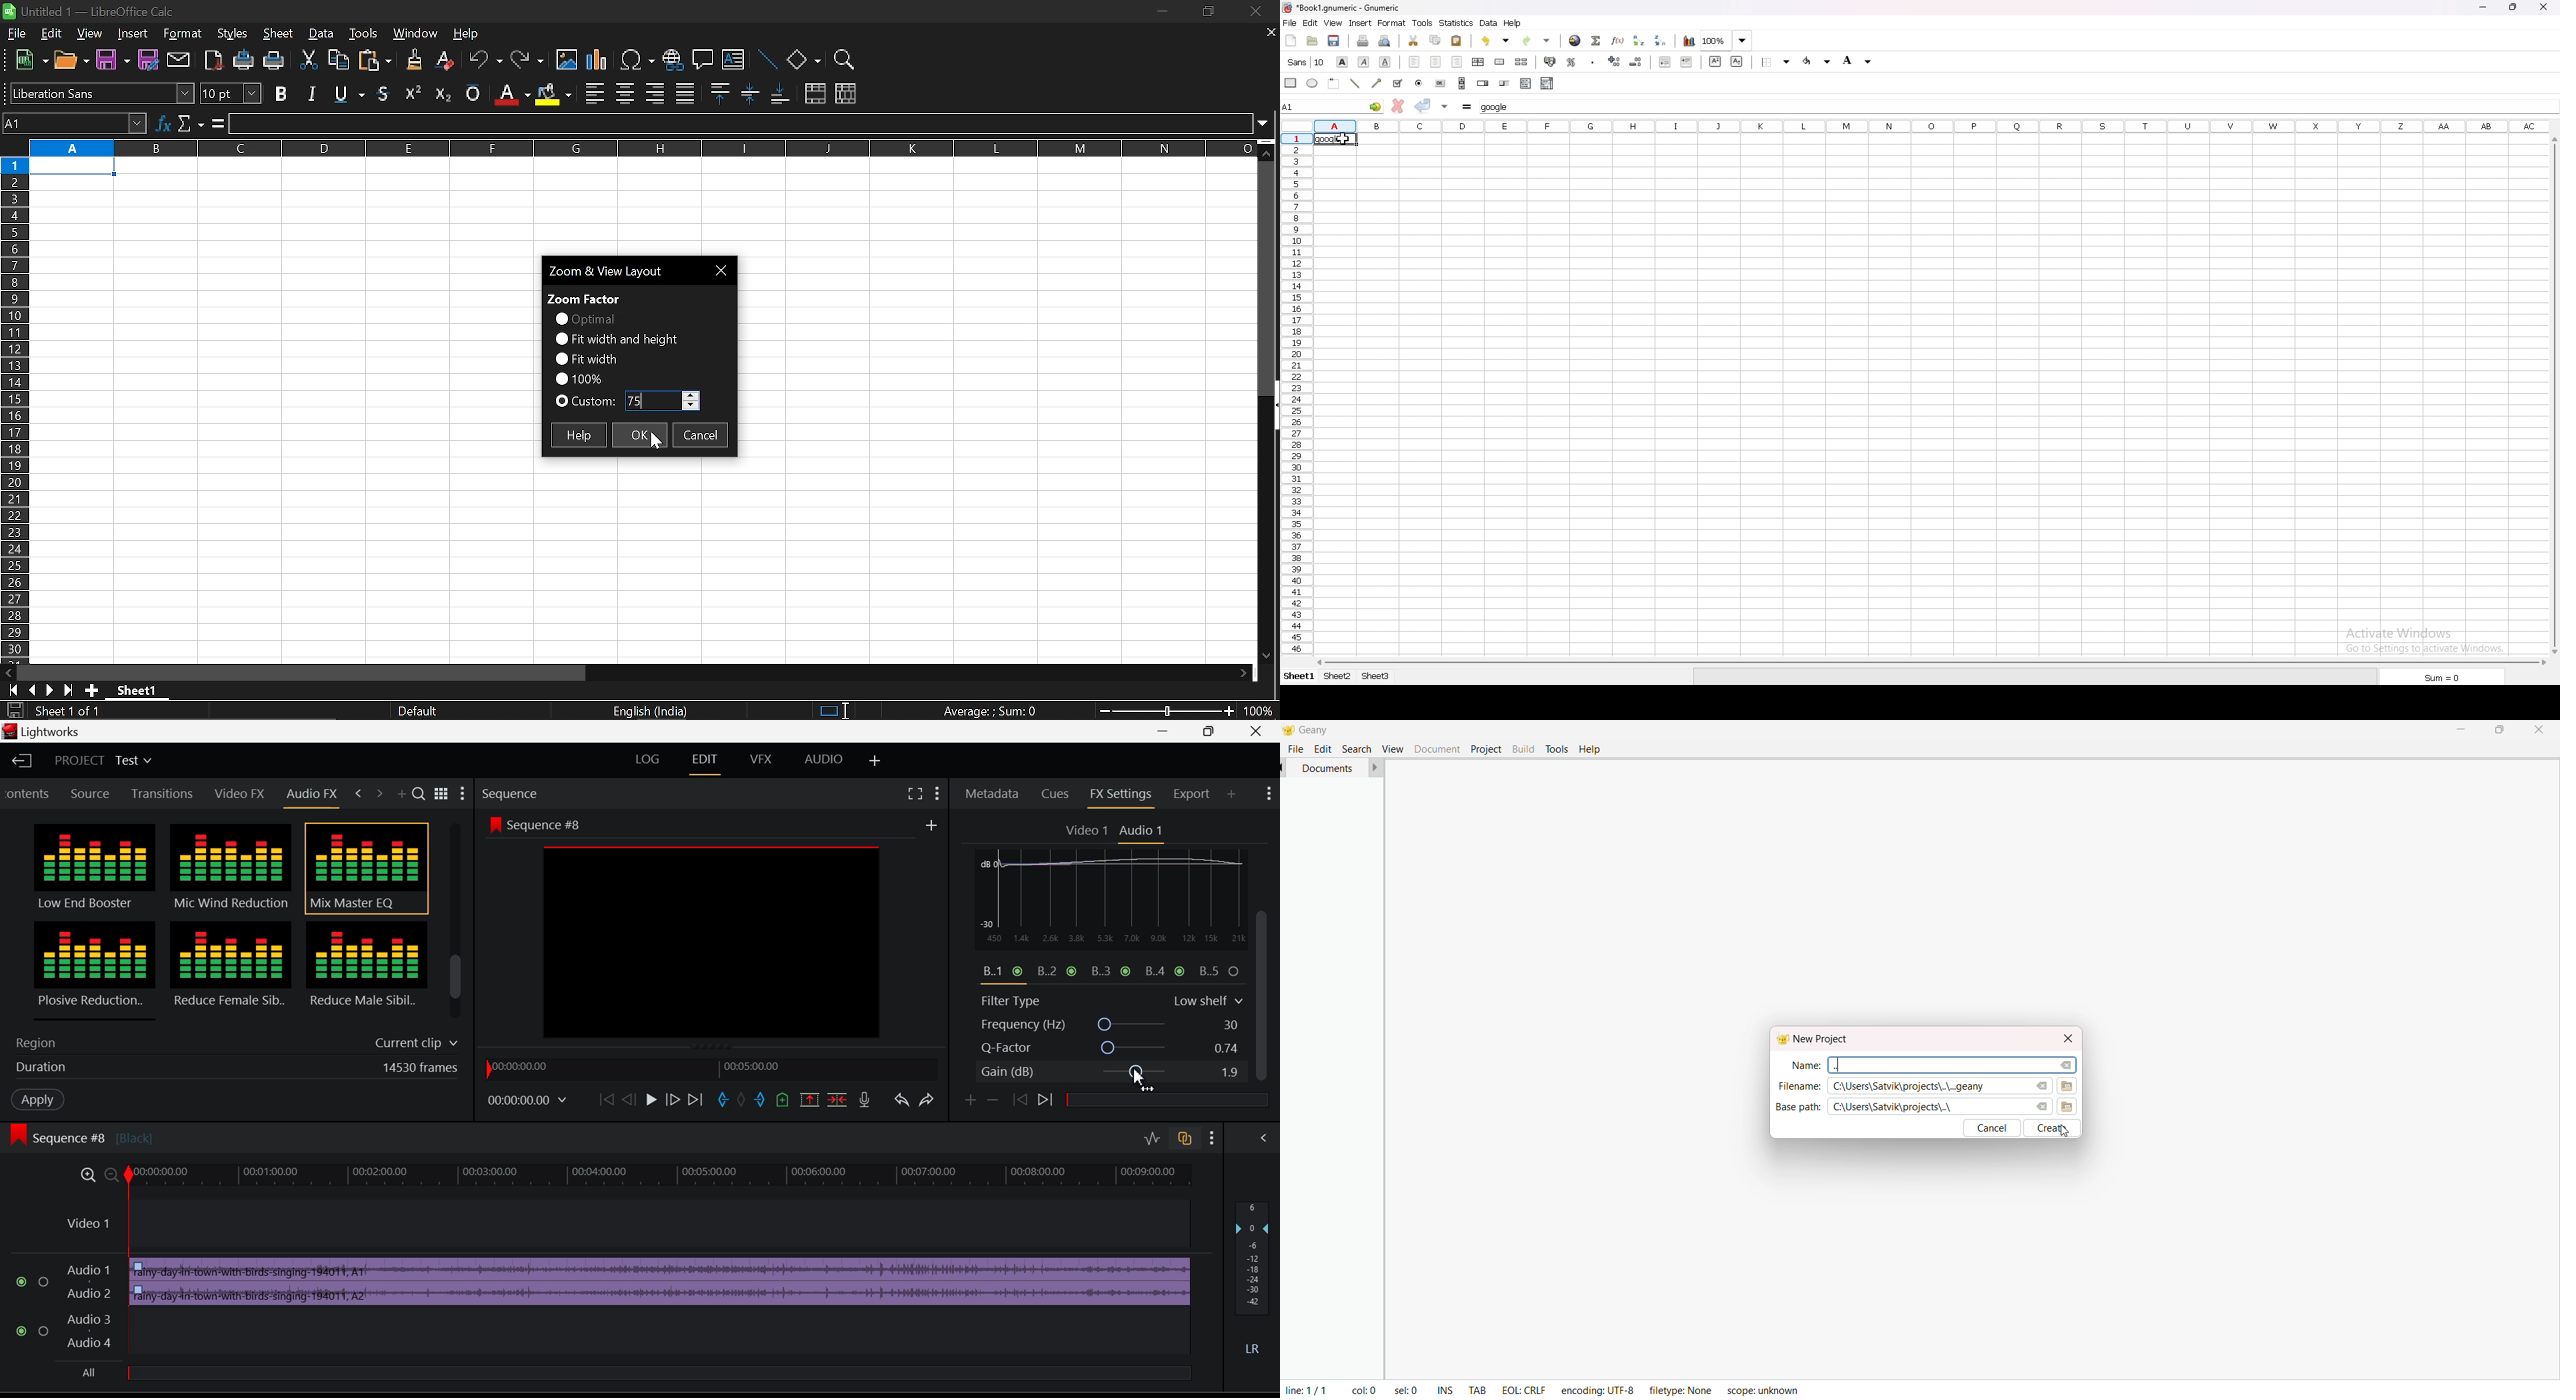 The height and width of the screenshot is (1400, 2576). What do you see at coordinates (2552, 374) in the screenshot?
I see `cursor` at bounding box center [2552, 374].